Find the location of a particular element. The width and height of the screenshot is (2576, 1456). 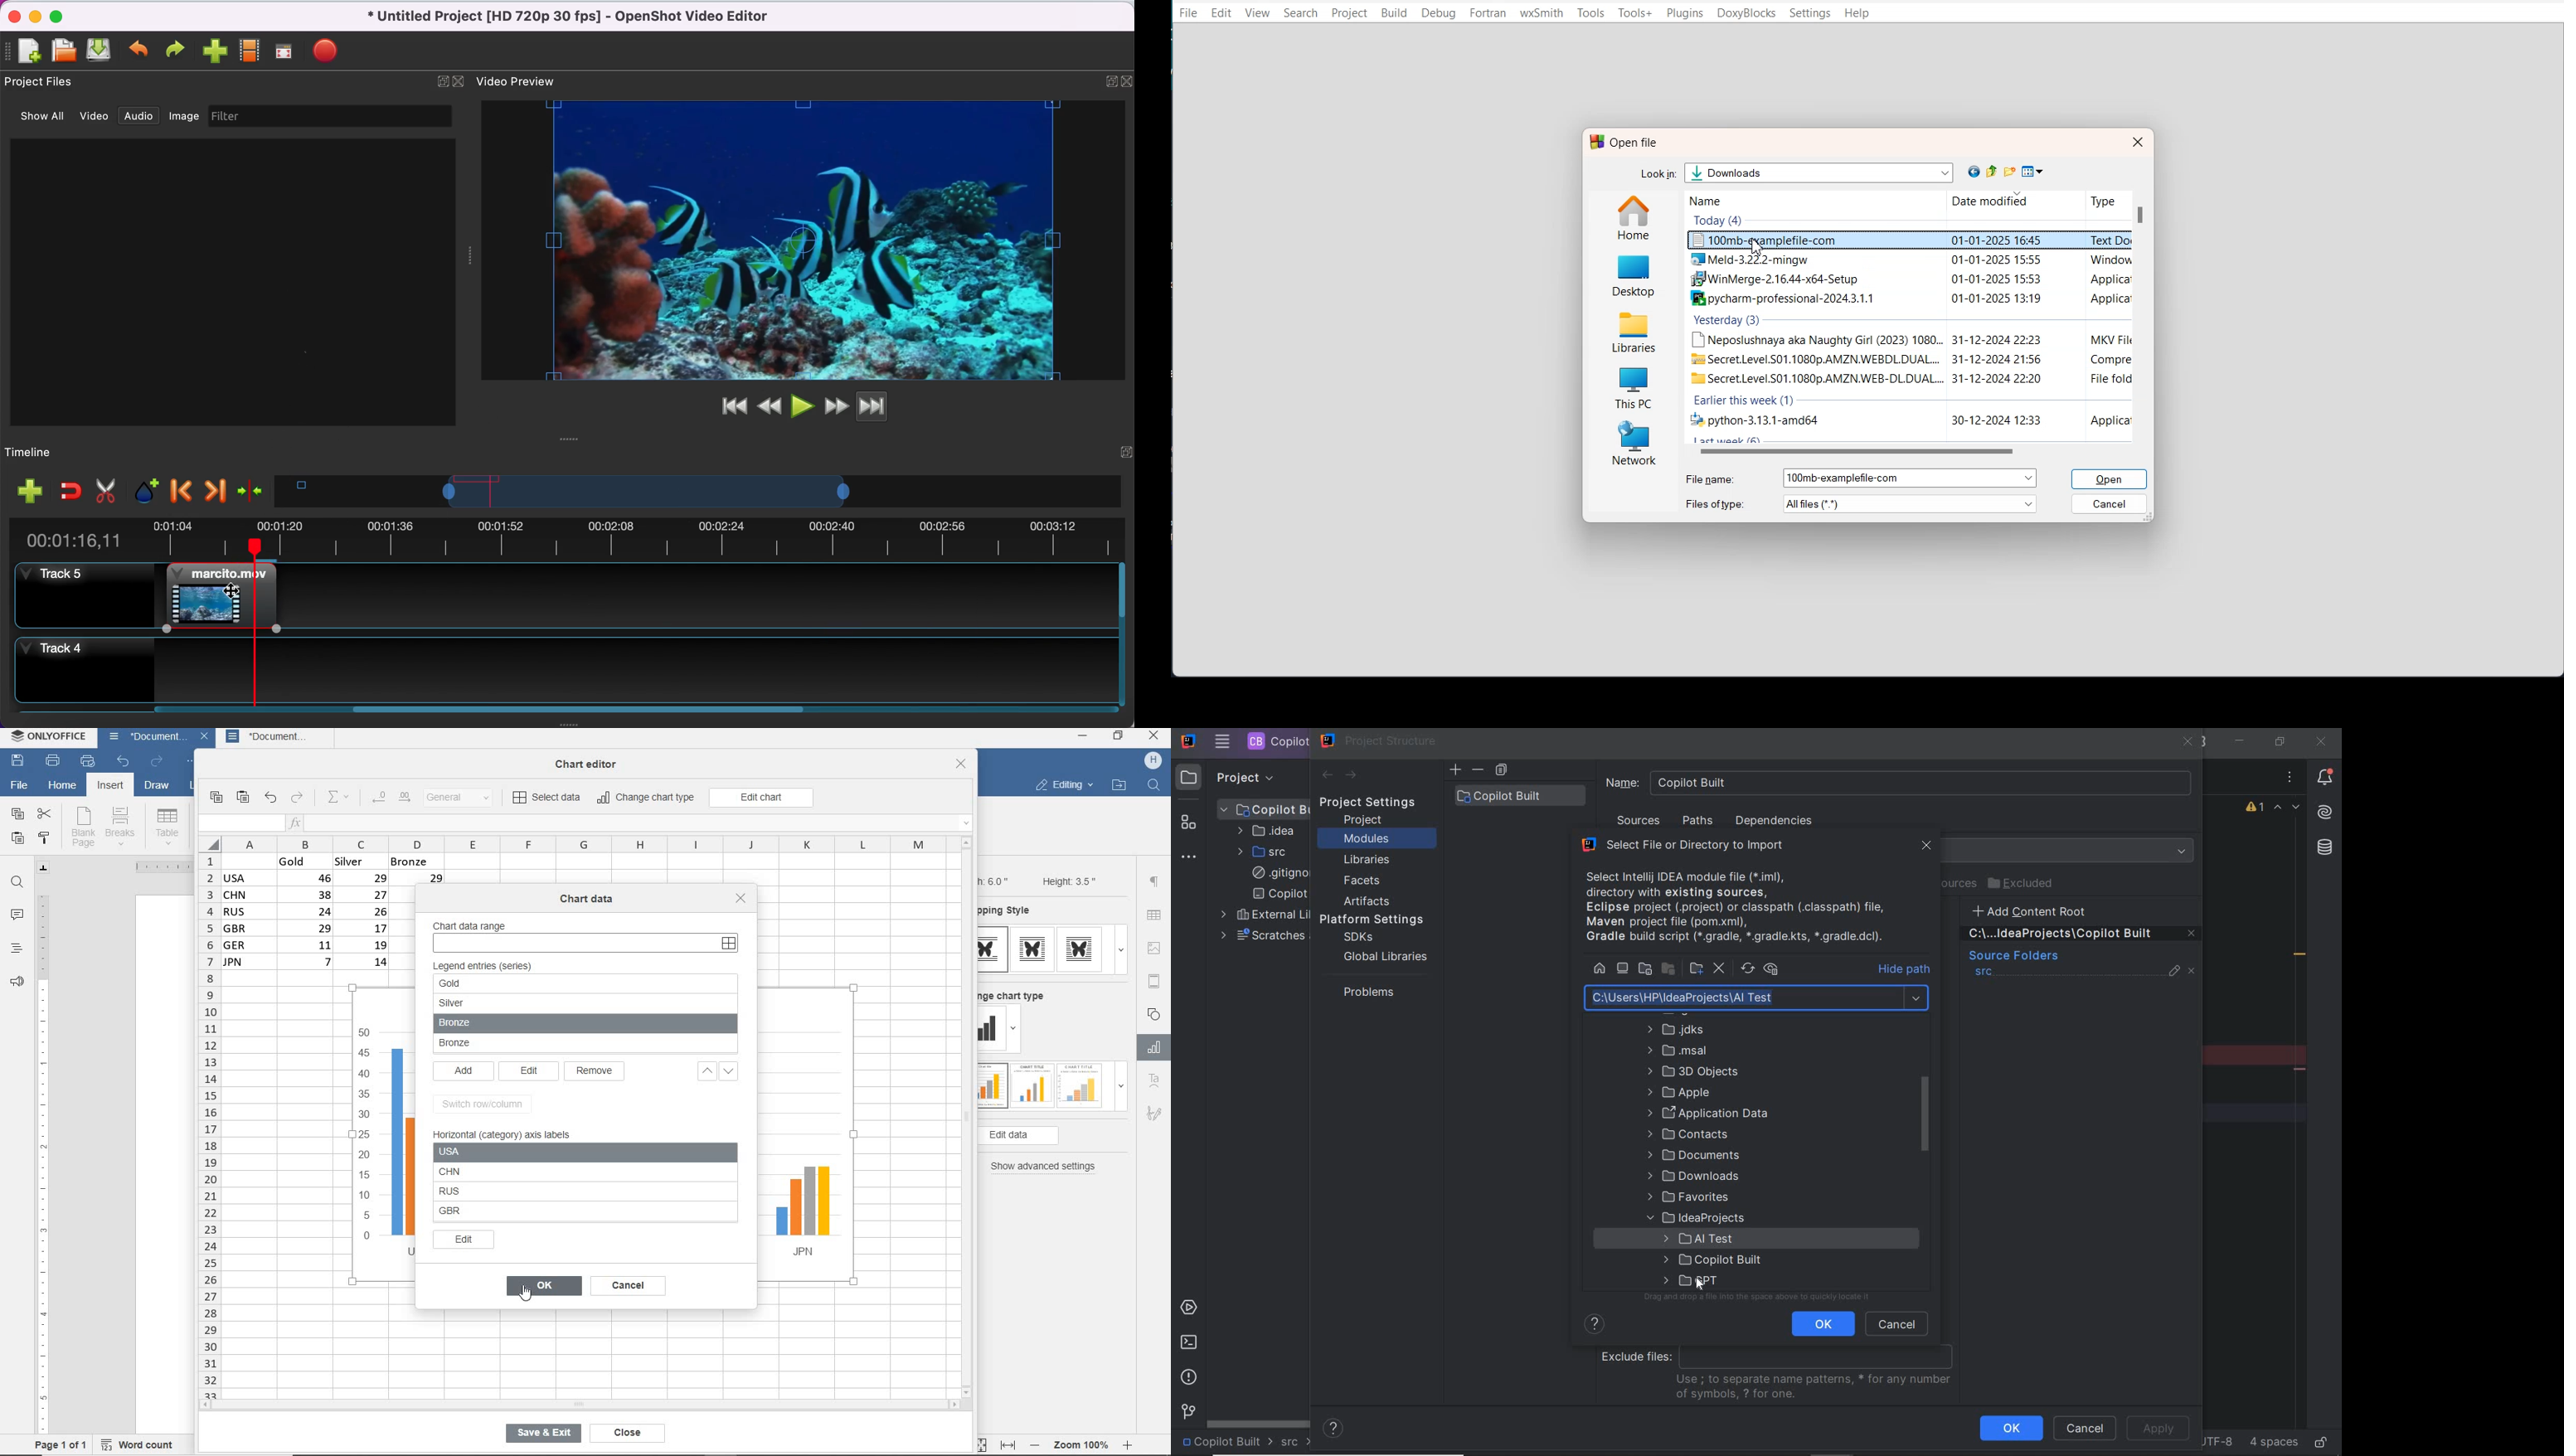

y axis values is located at coordinates (365, 1136).